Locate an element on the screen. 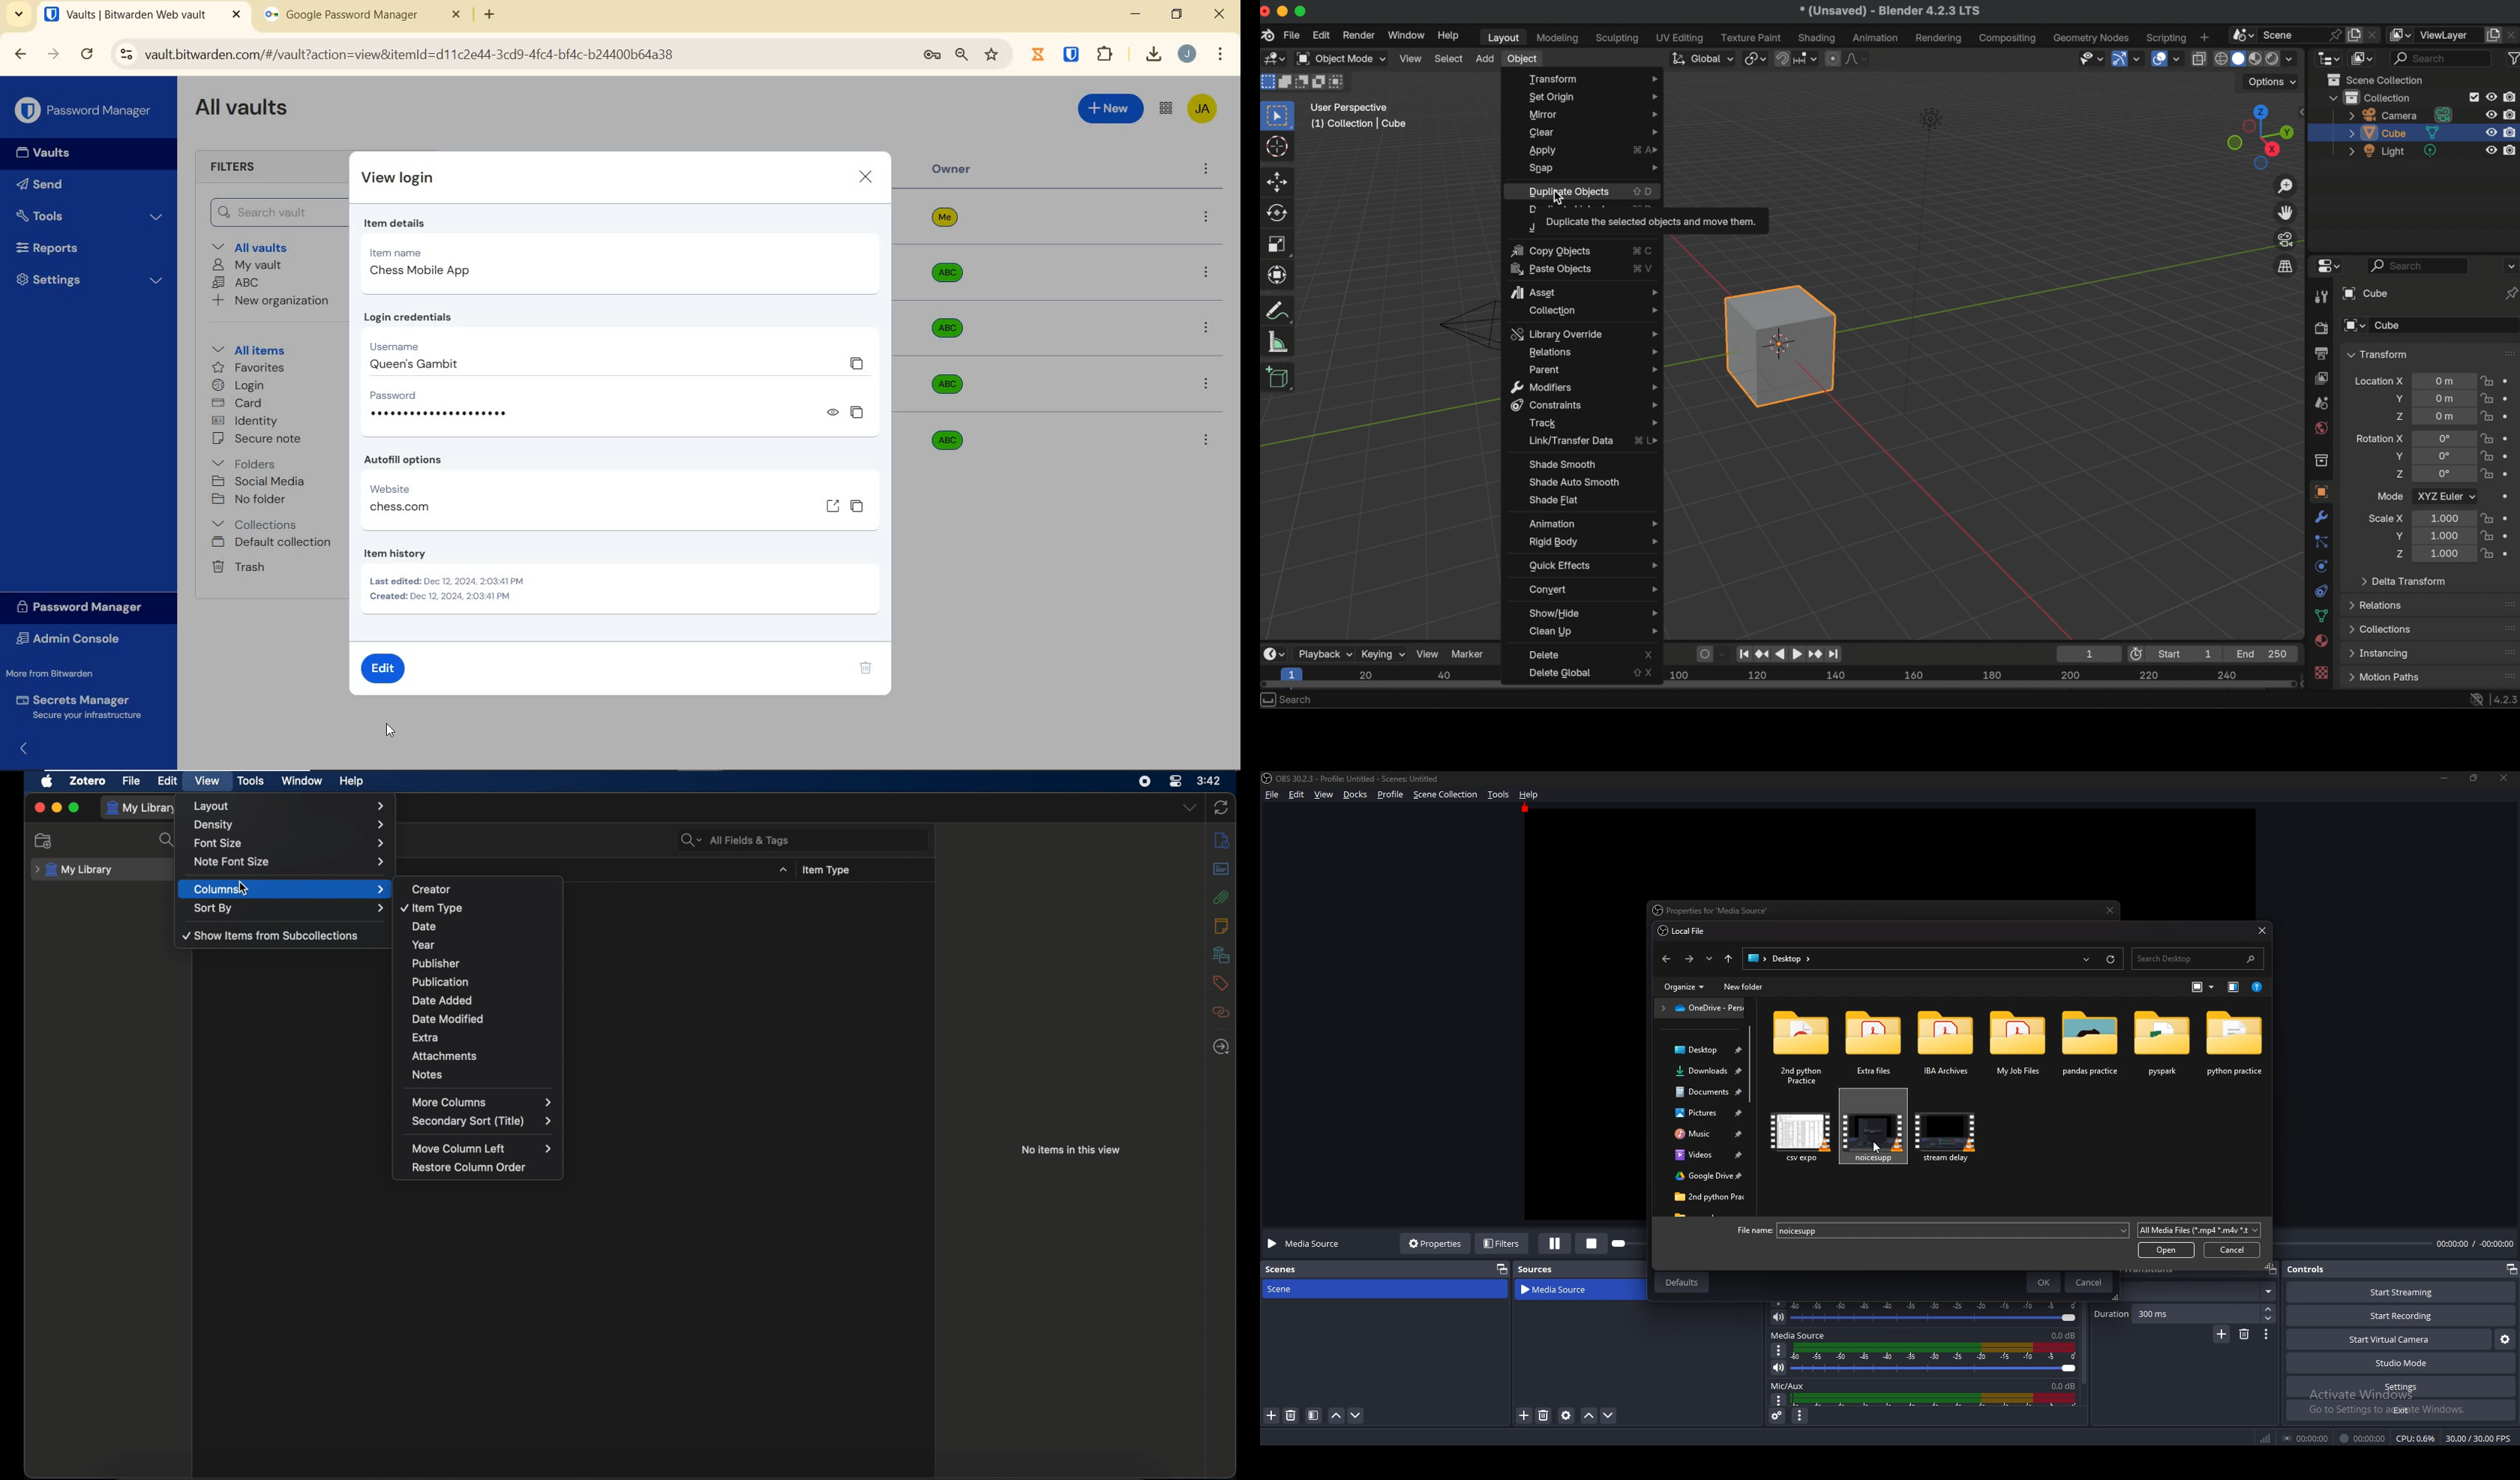 Image resolution: width=2520 pixels, height=1484 pixels. password is located at coordinates (409, 394).